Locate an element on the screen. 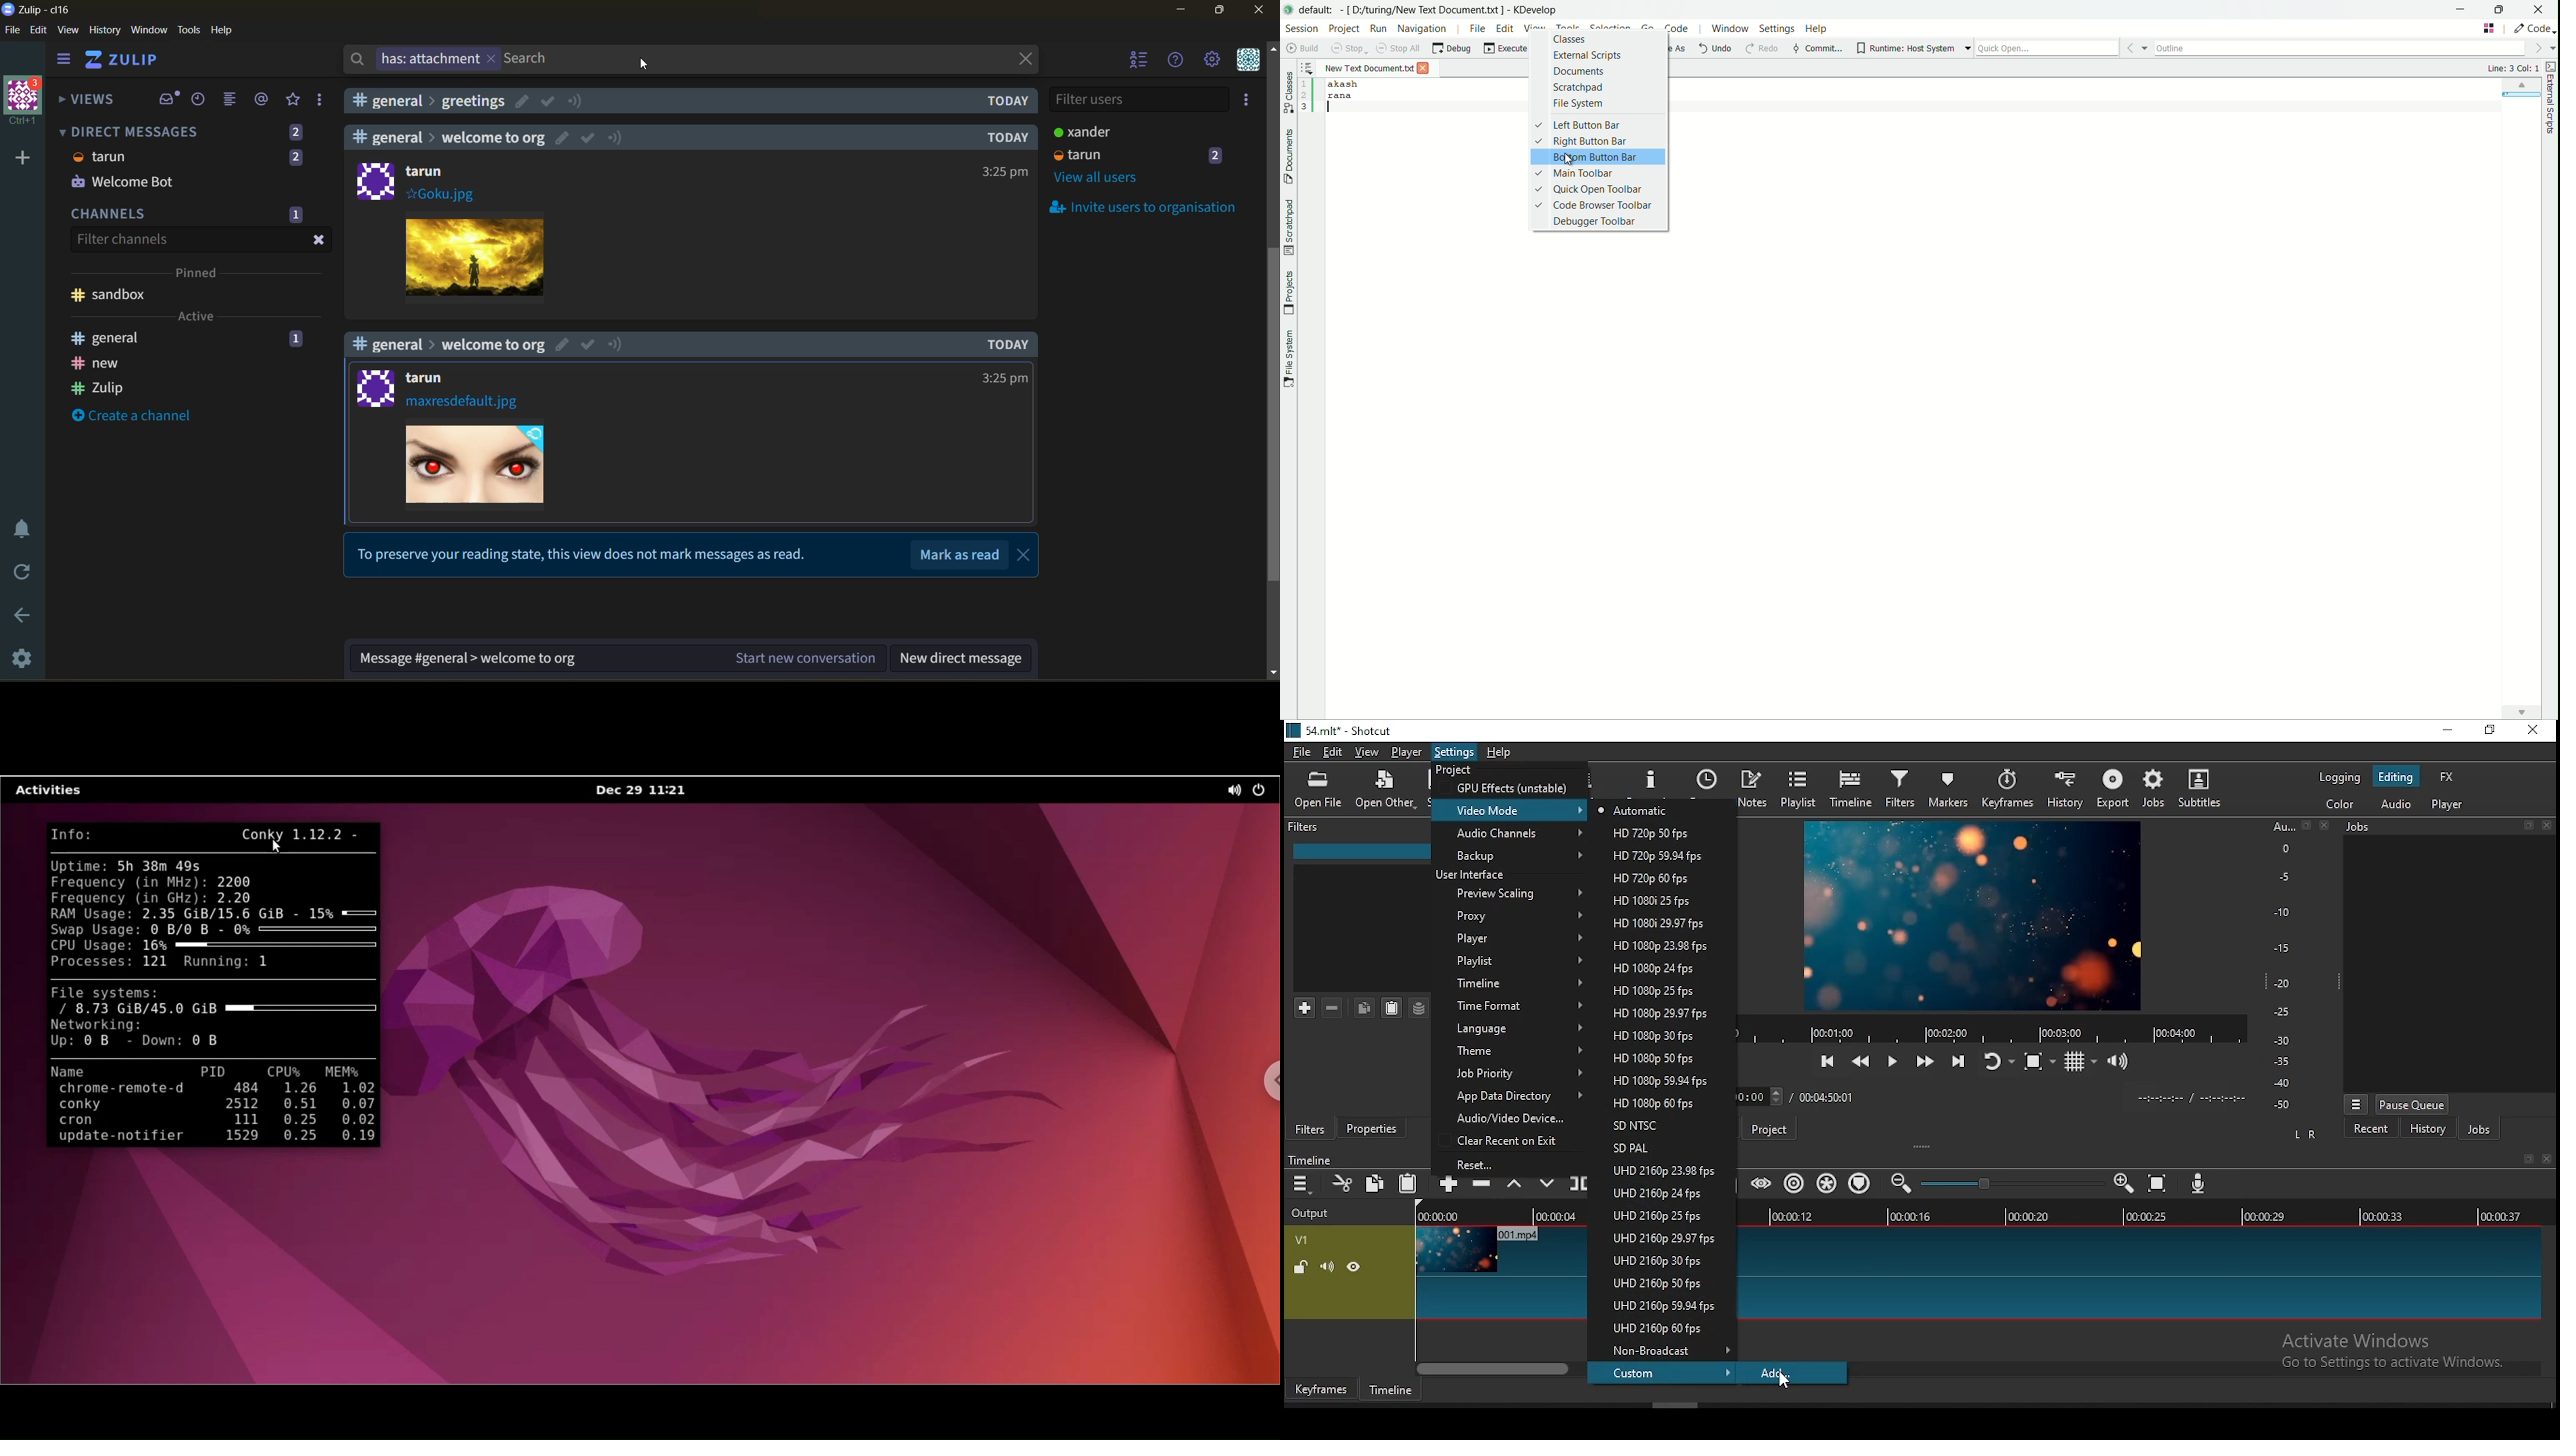 Image resolution: width=2576 pixels, height=1456 pixels. resolution option is located at coordinates (1663, 1173).